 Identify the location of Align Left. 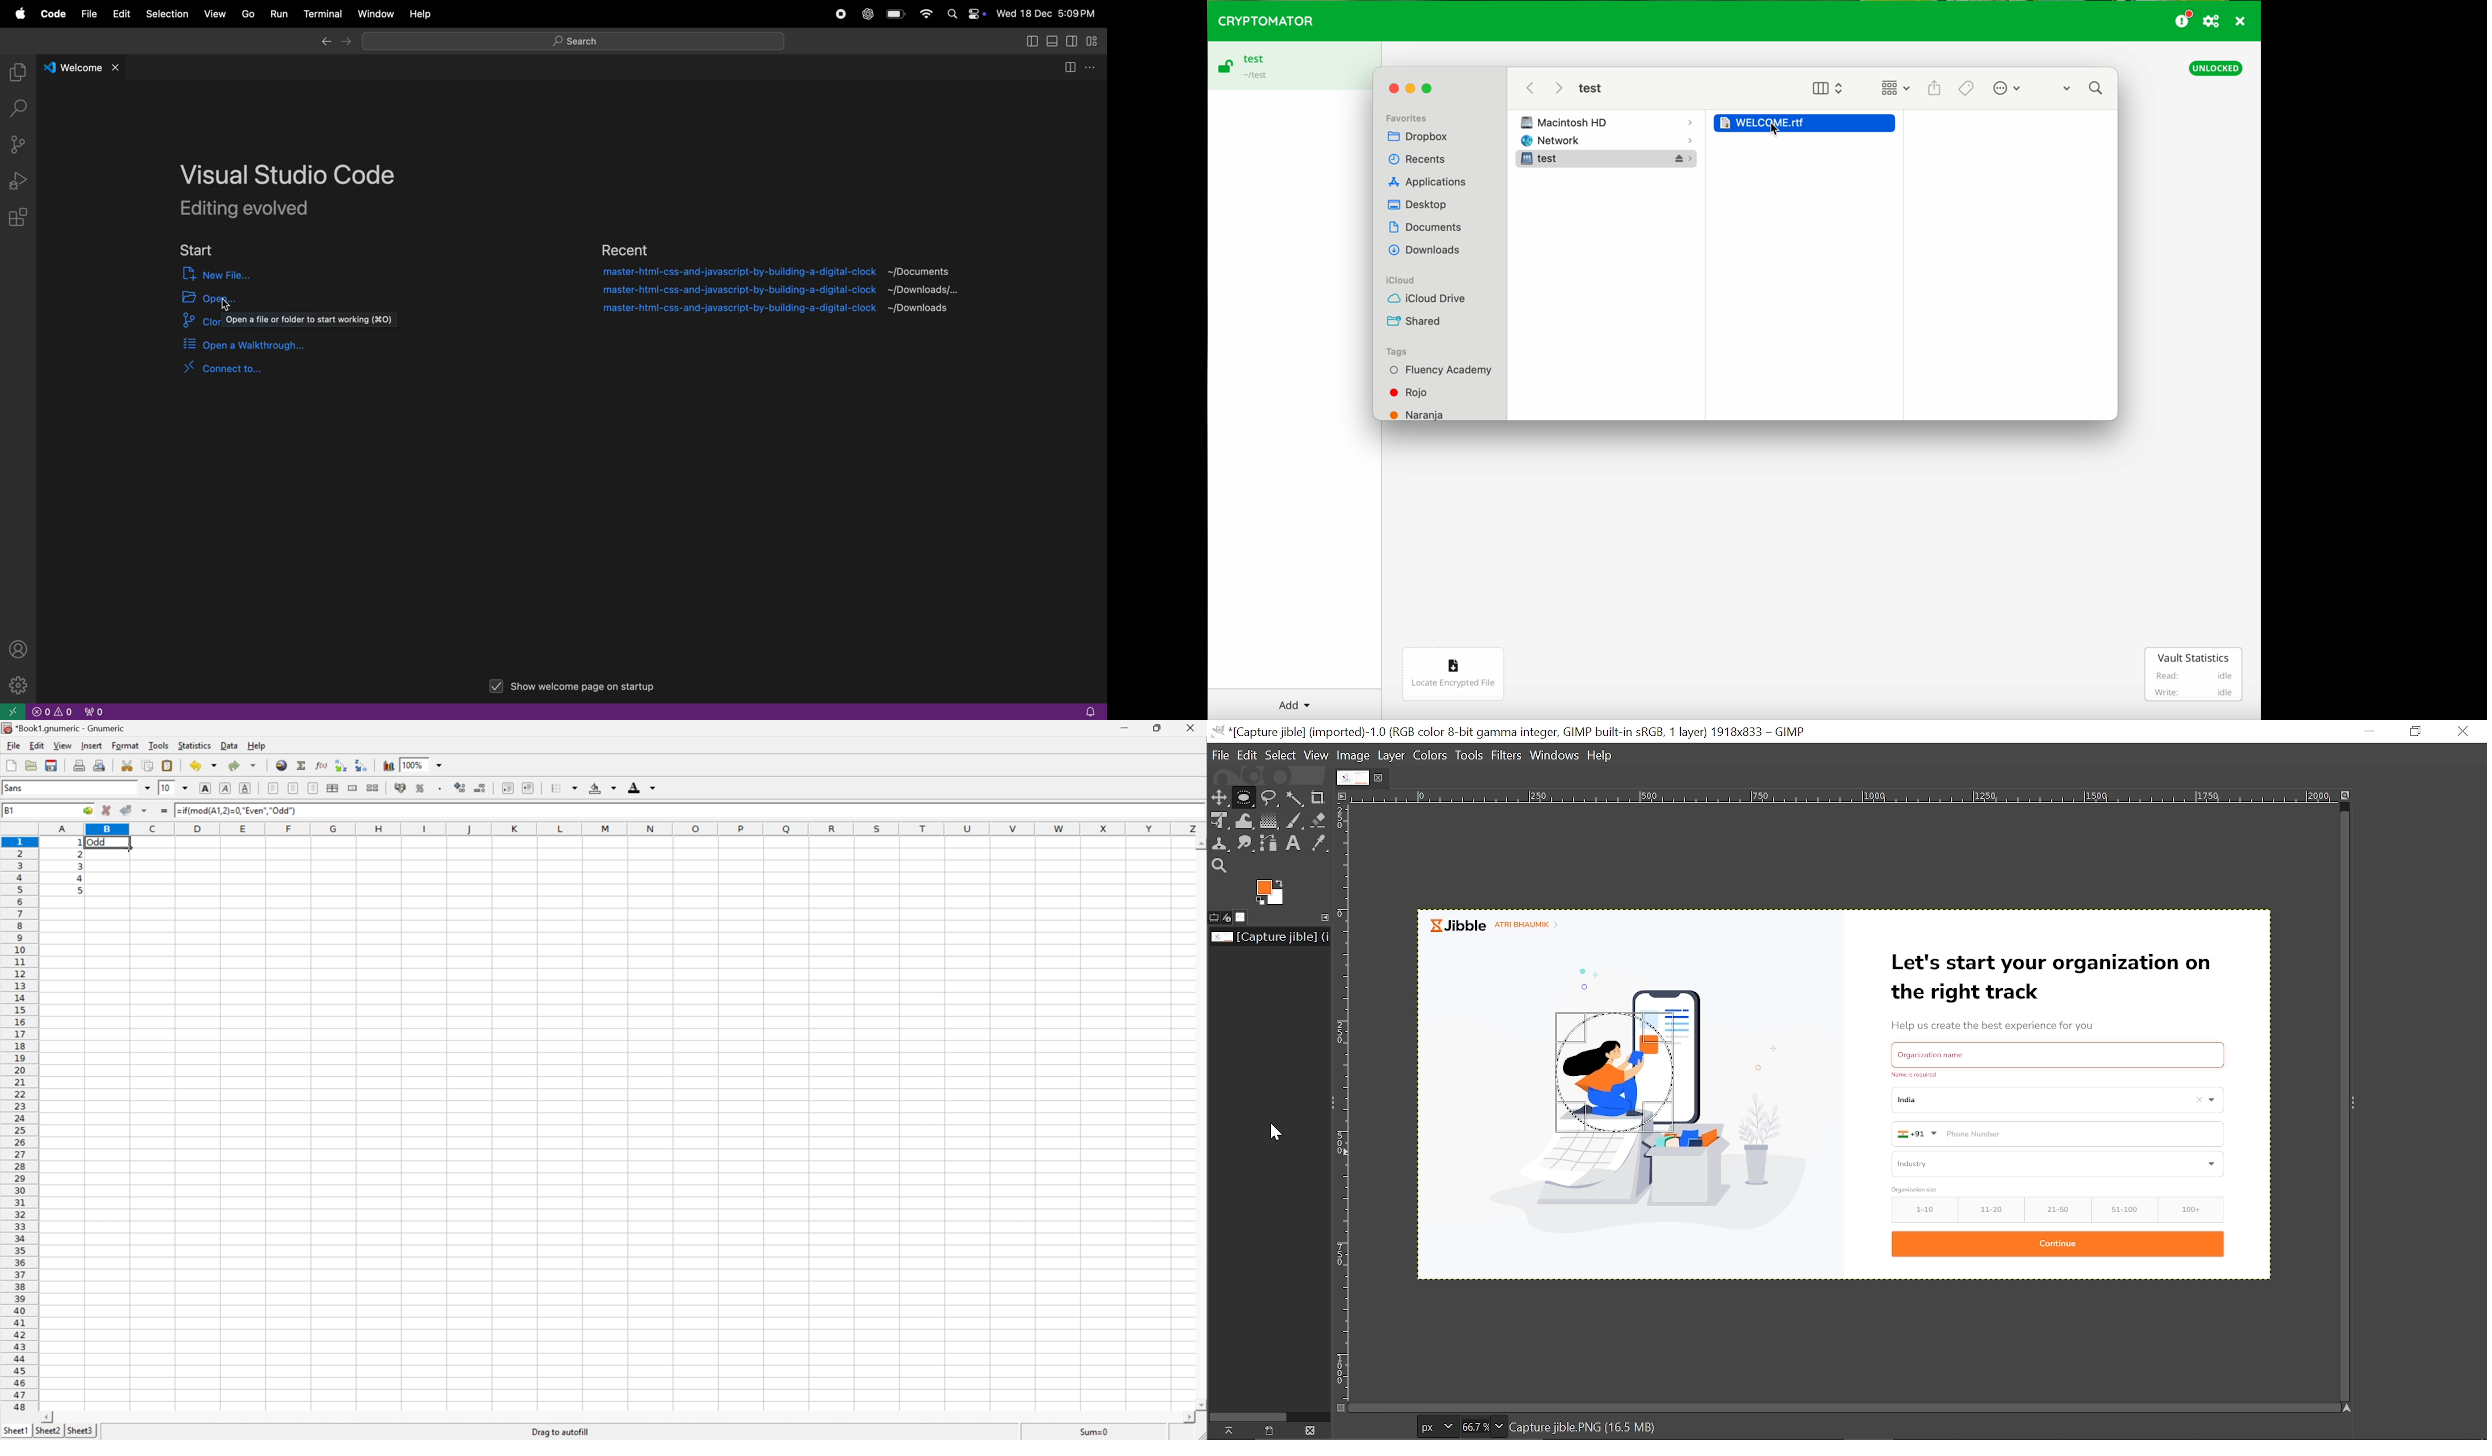
(274, 788).